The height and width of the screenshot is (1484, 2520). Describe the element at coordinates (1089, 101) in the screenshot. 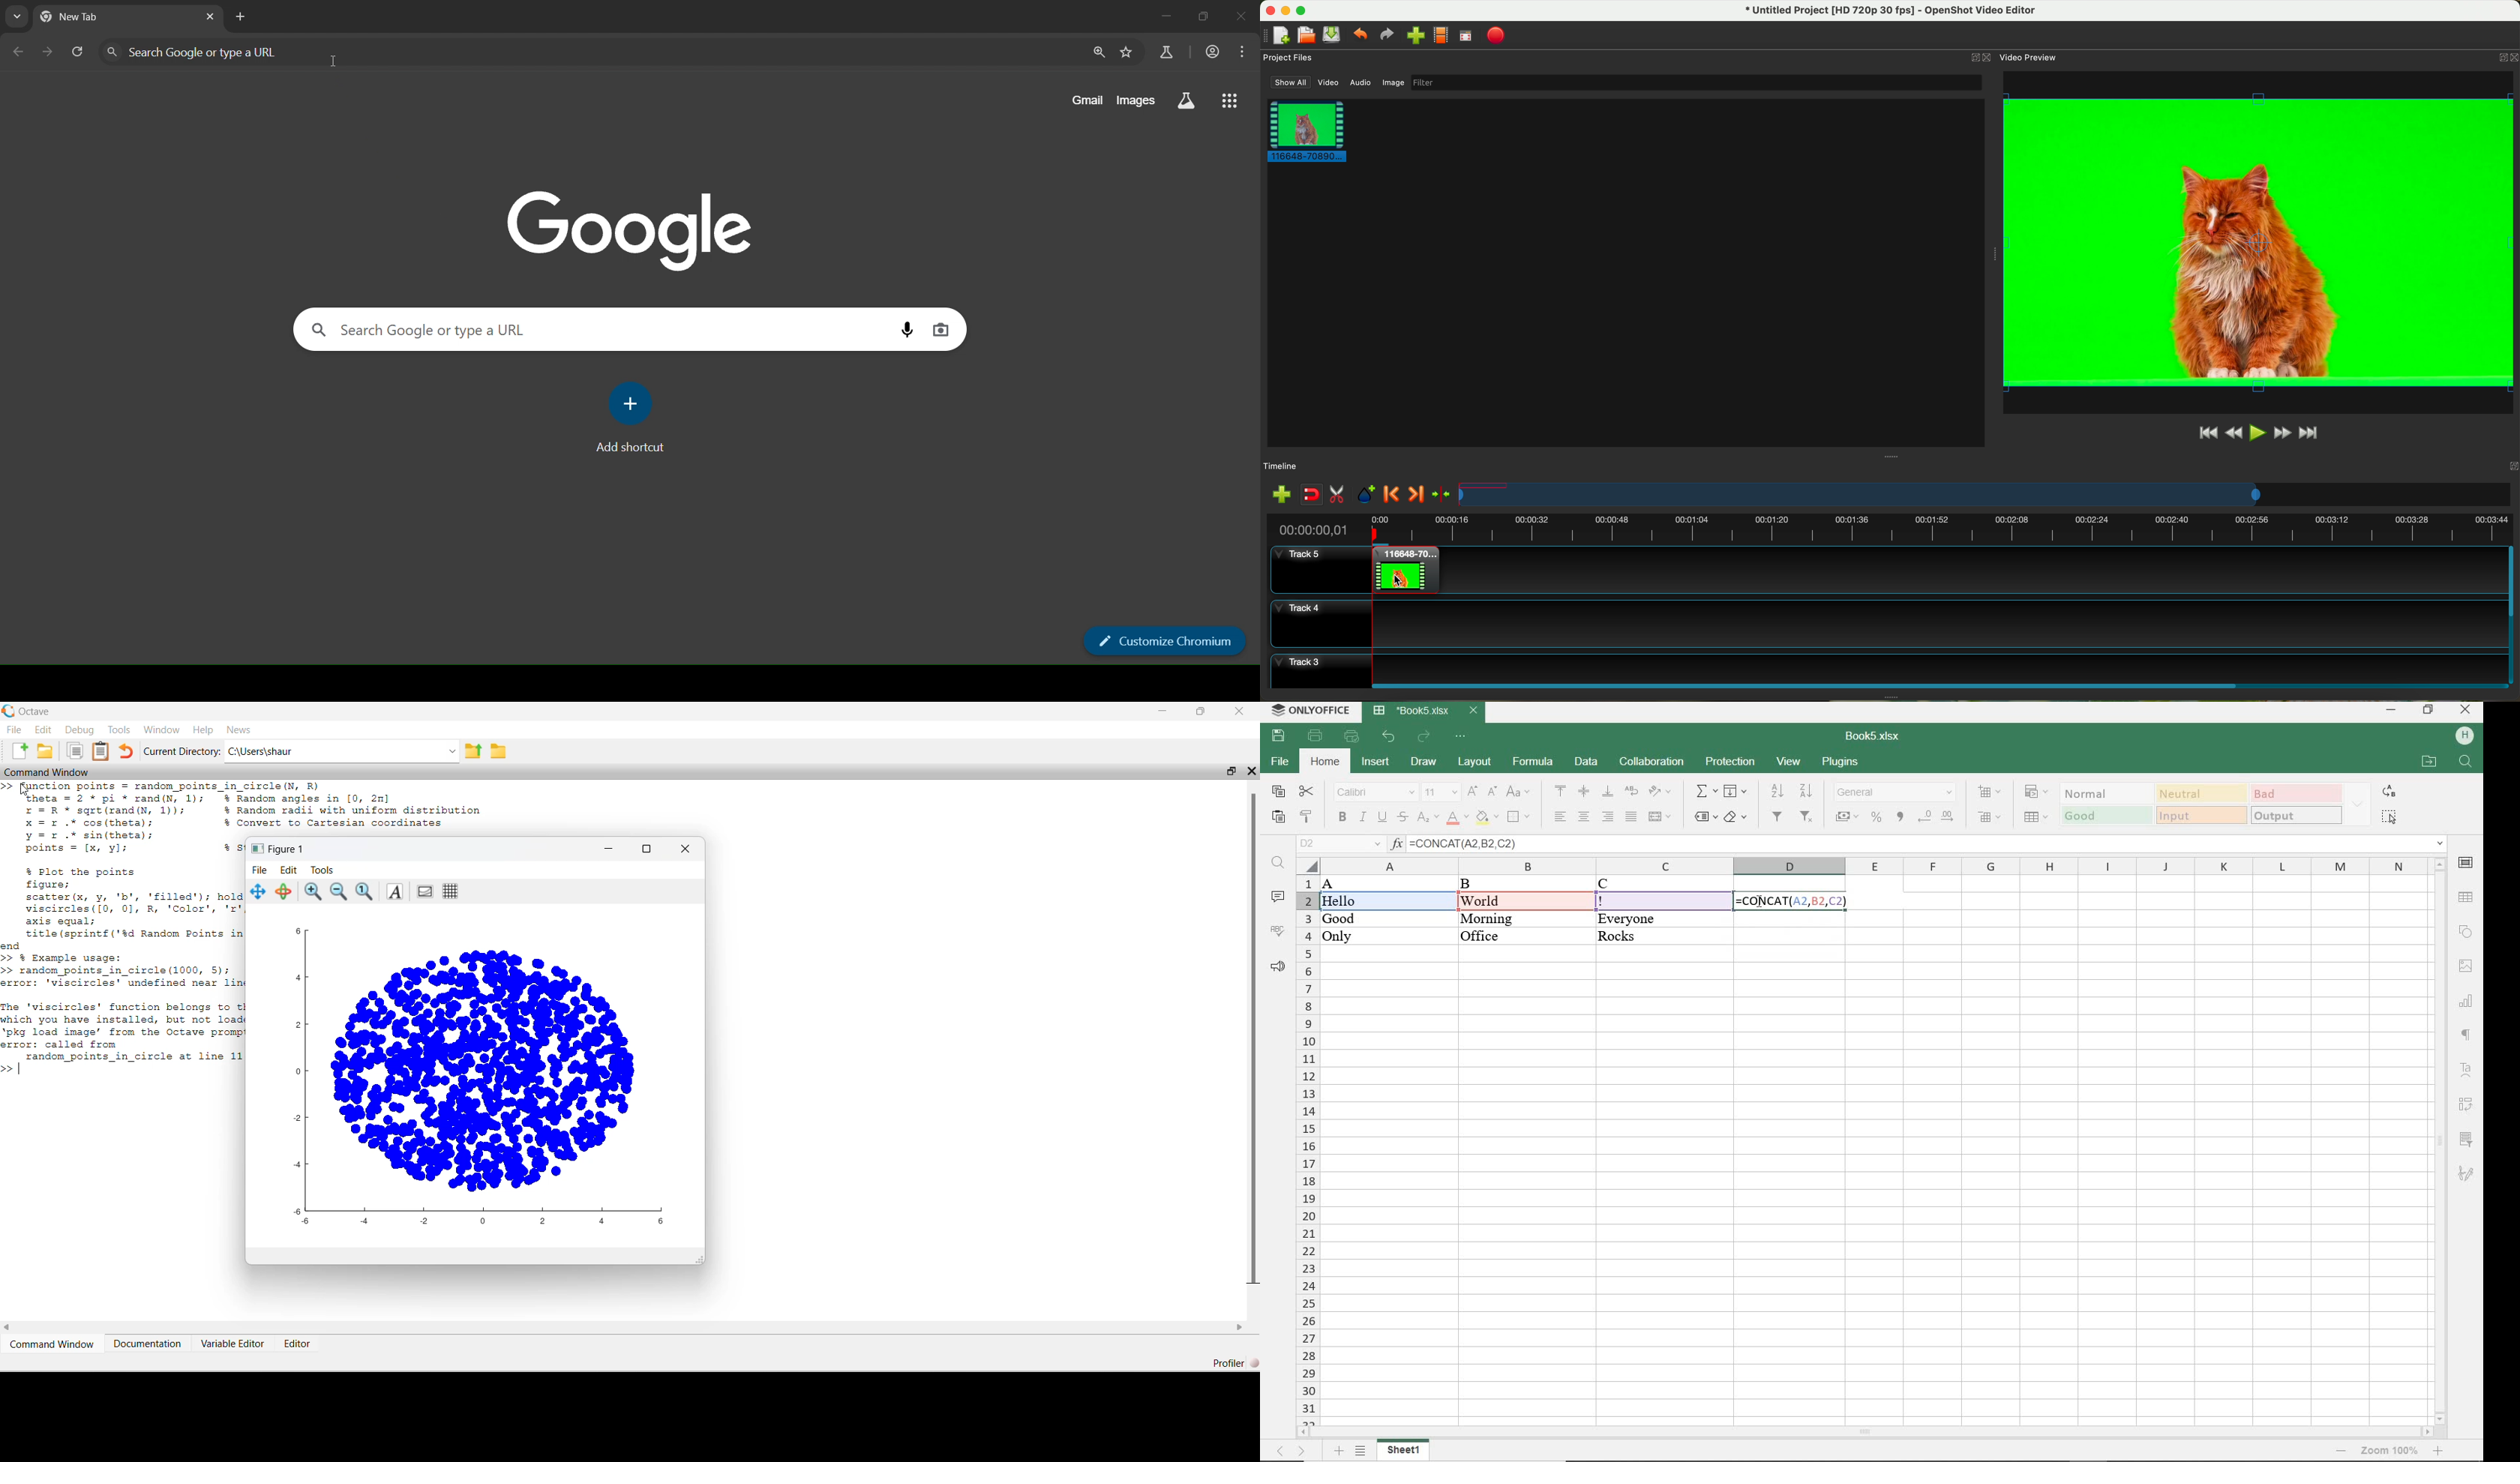

I see `gmail` at that location.